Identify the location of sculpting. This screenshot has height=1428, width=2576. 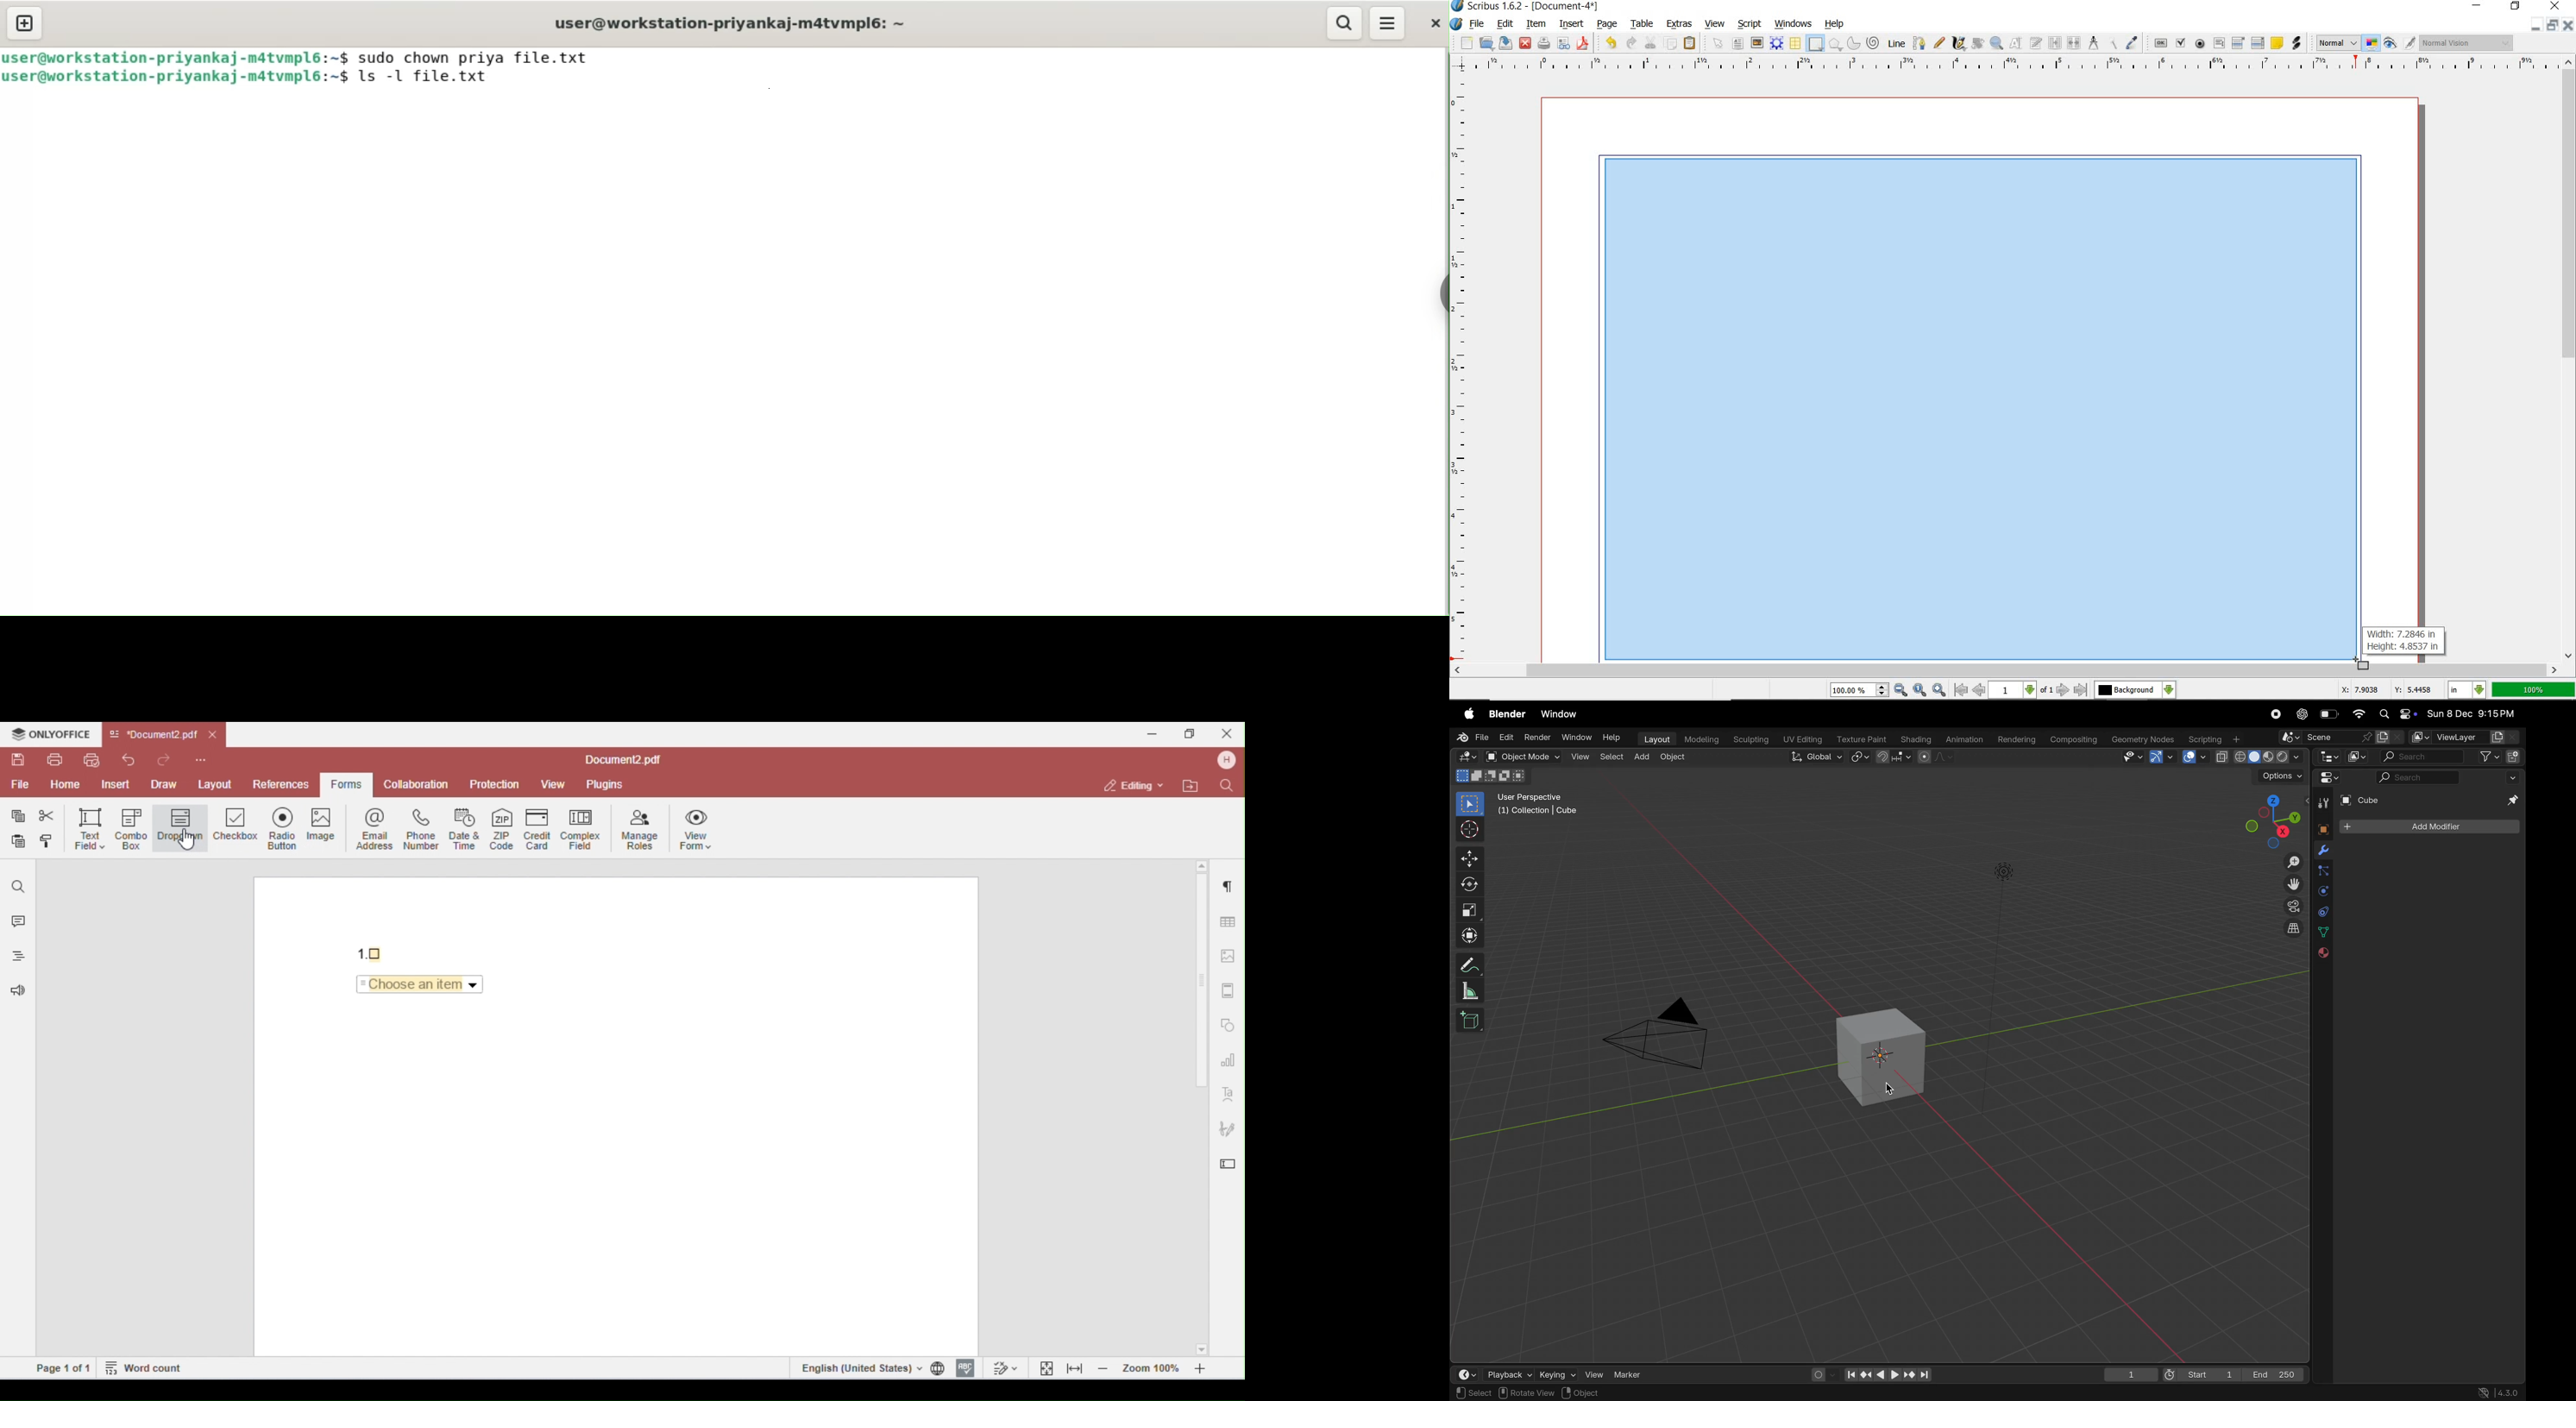
(1751, 739).